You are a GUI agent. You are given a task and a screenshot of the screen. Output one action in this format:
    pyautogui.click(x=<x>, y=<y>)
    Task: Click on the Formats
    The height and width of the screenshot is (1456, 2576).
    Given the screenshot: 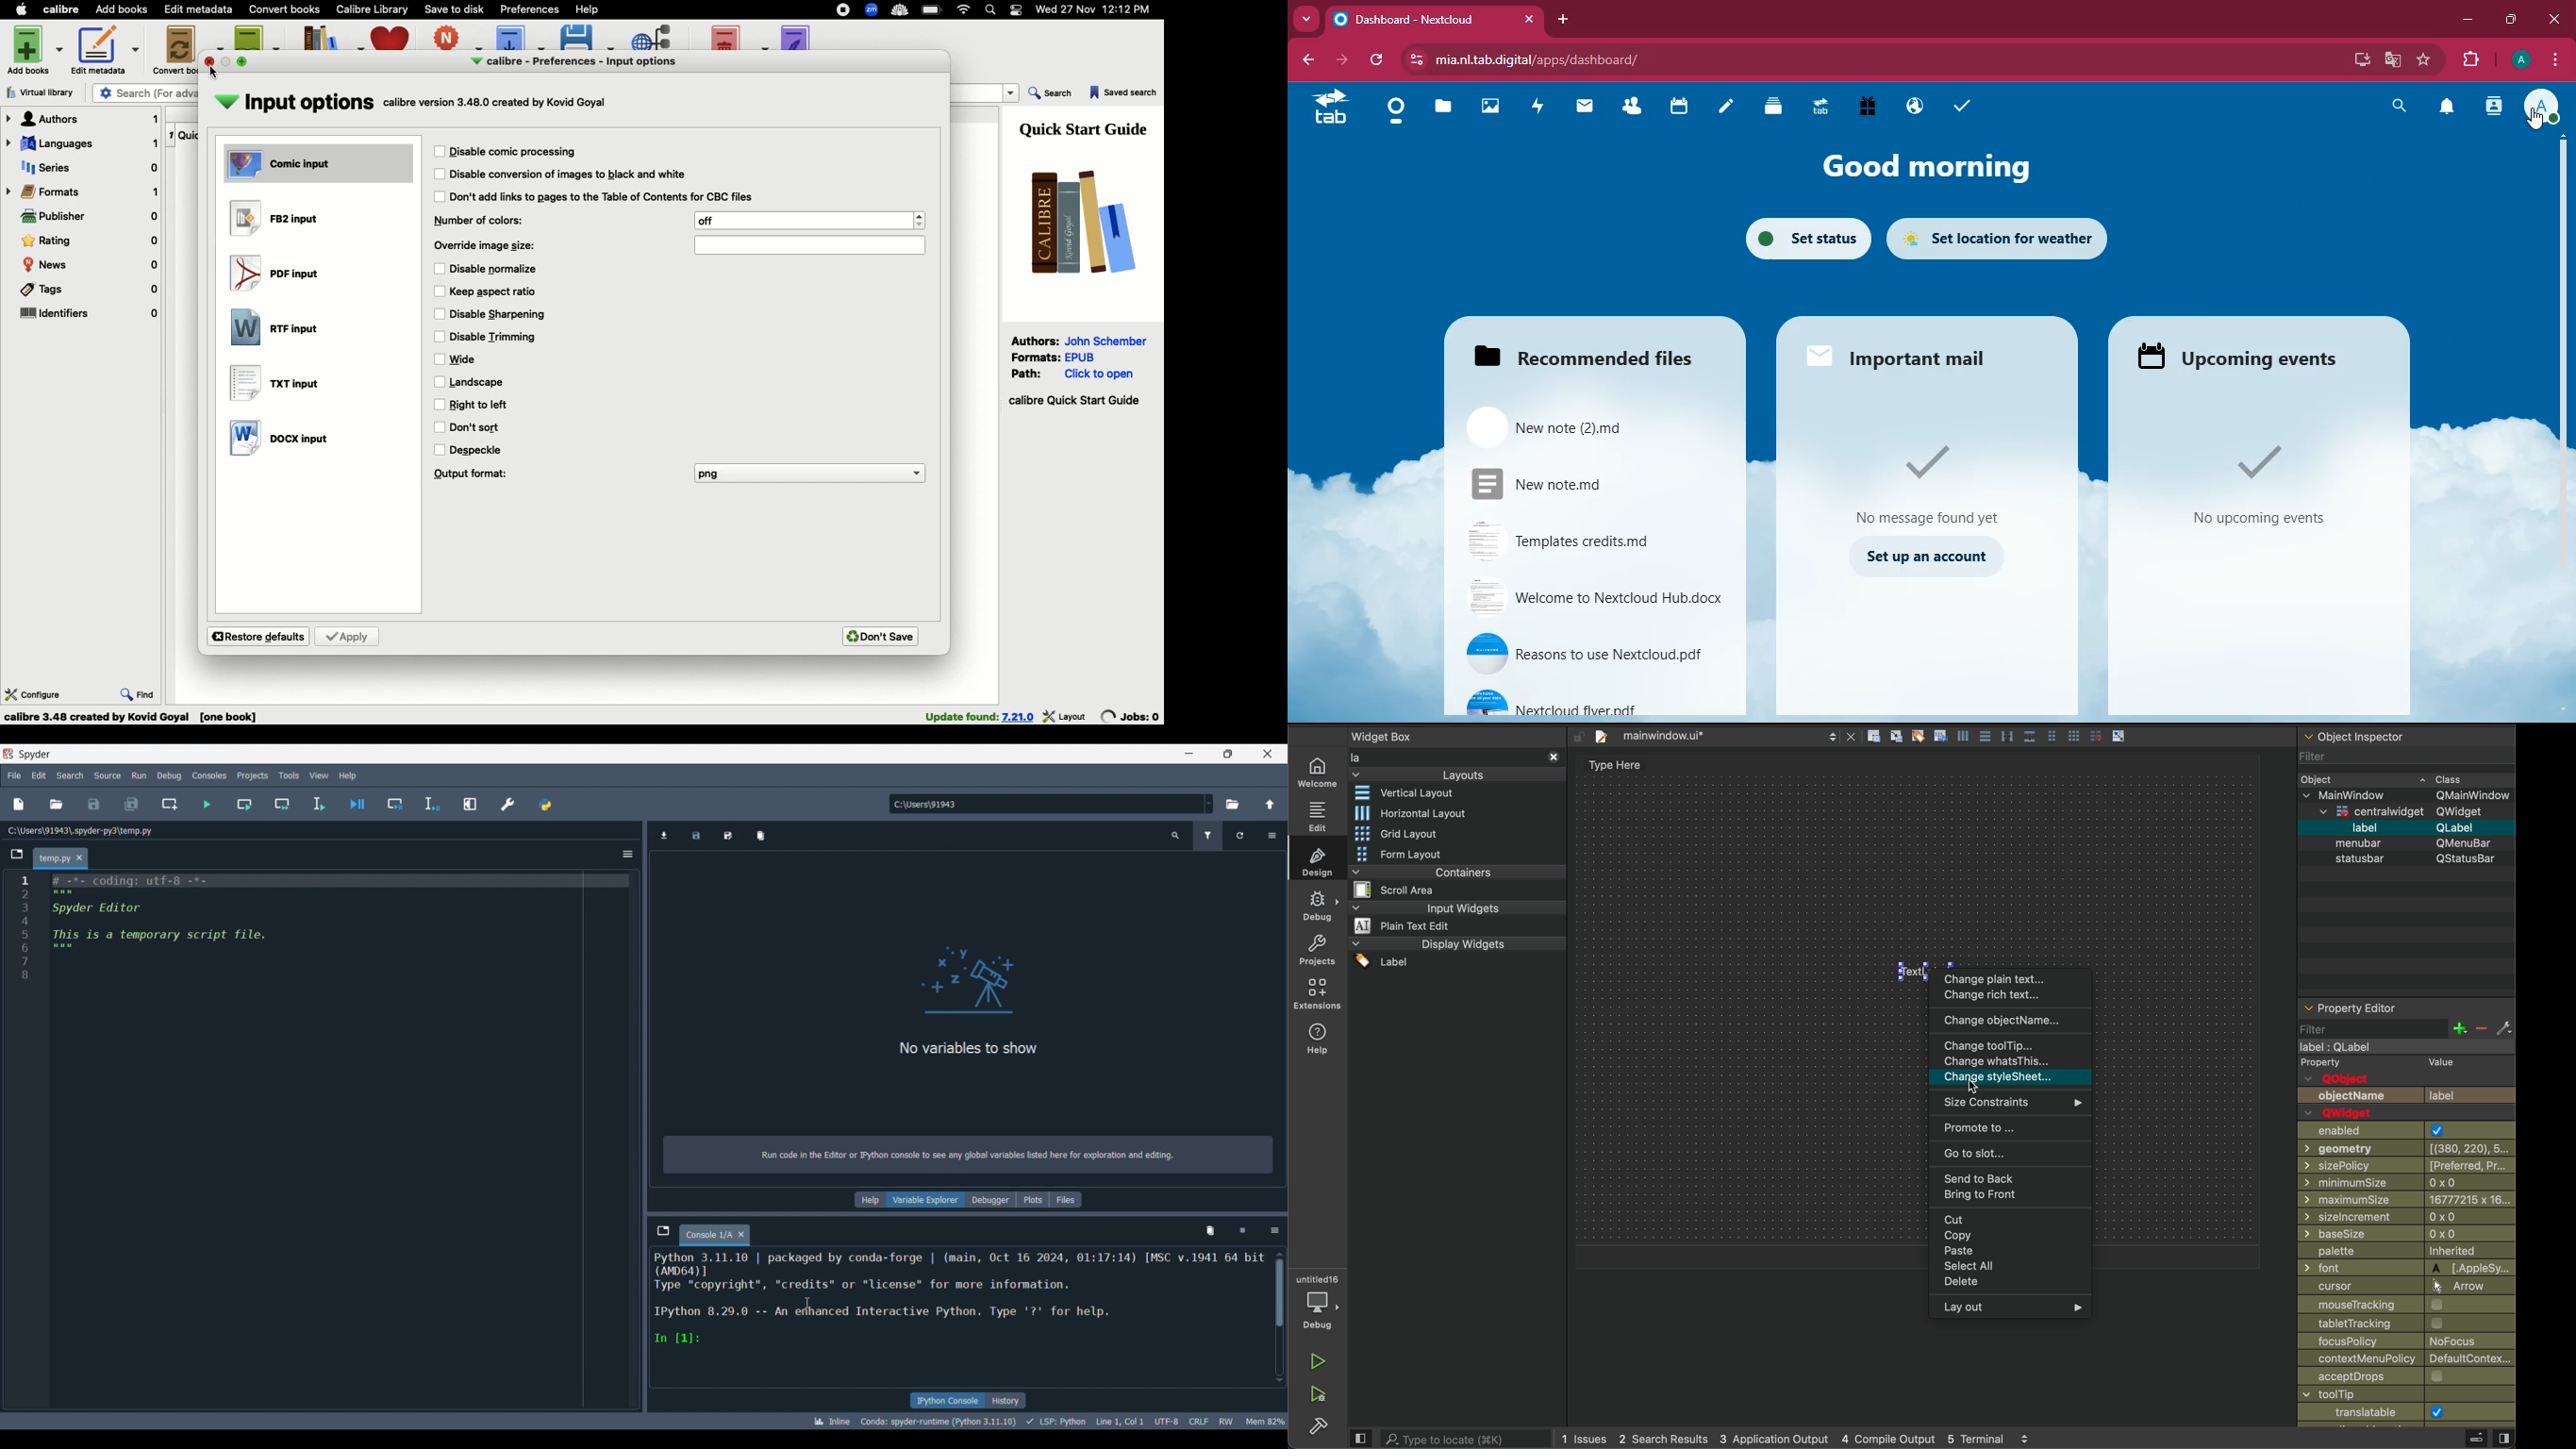 What is the action you would take?
    pyautogui.click(x=1036, y=356)
    